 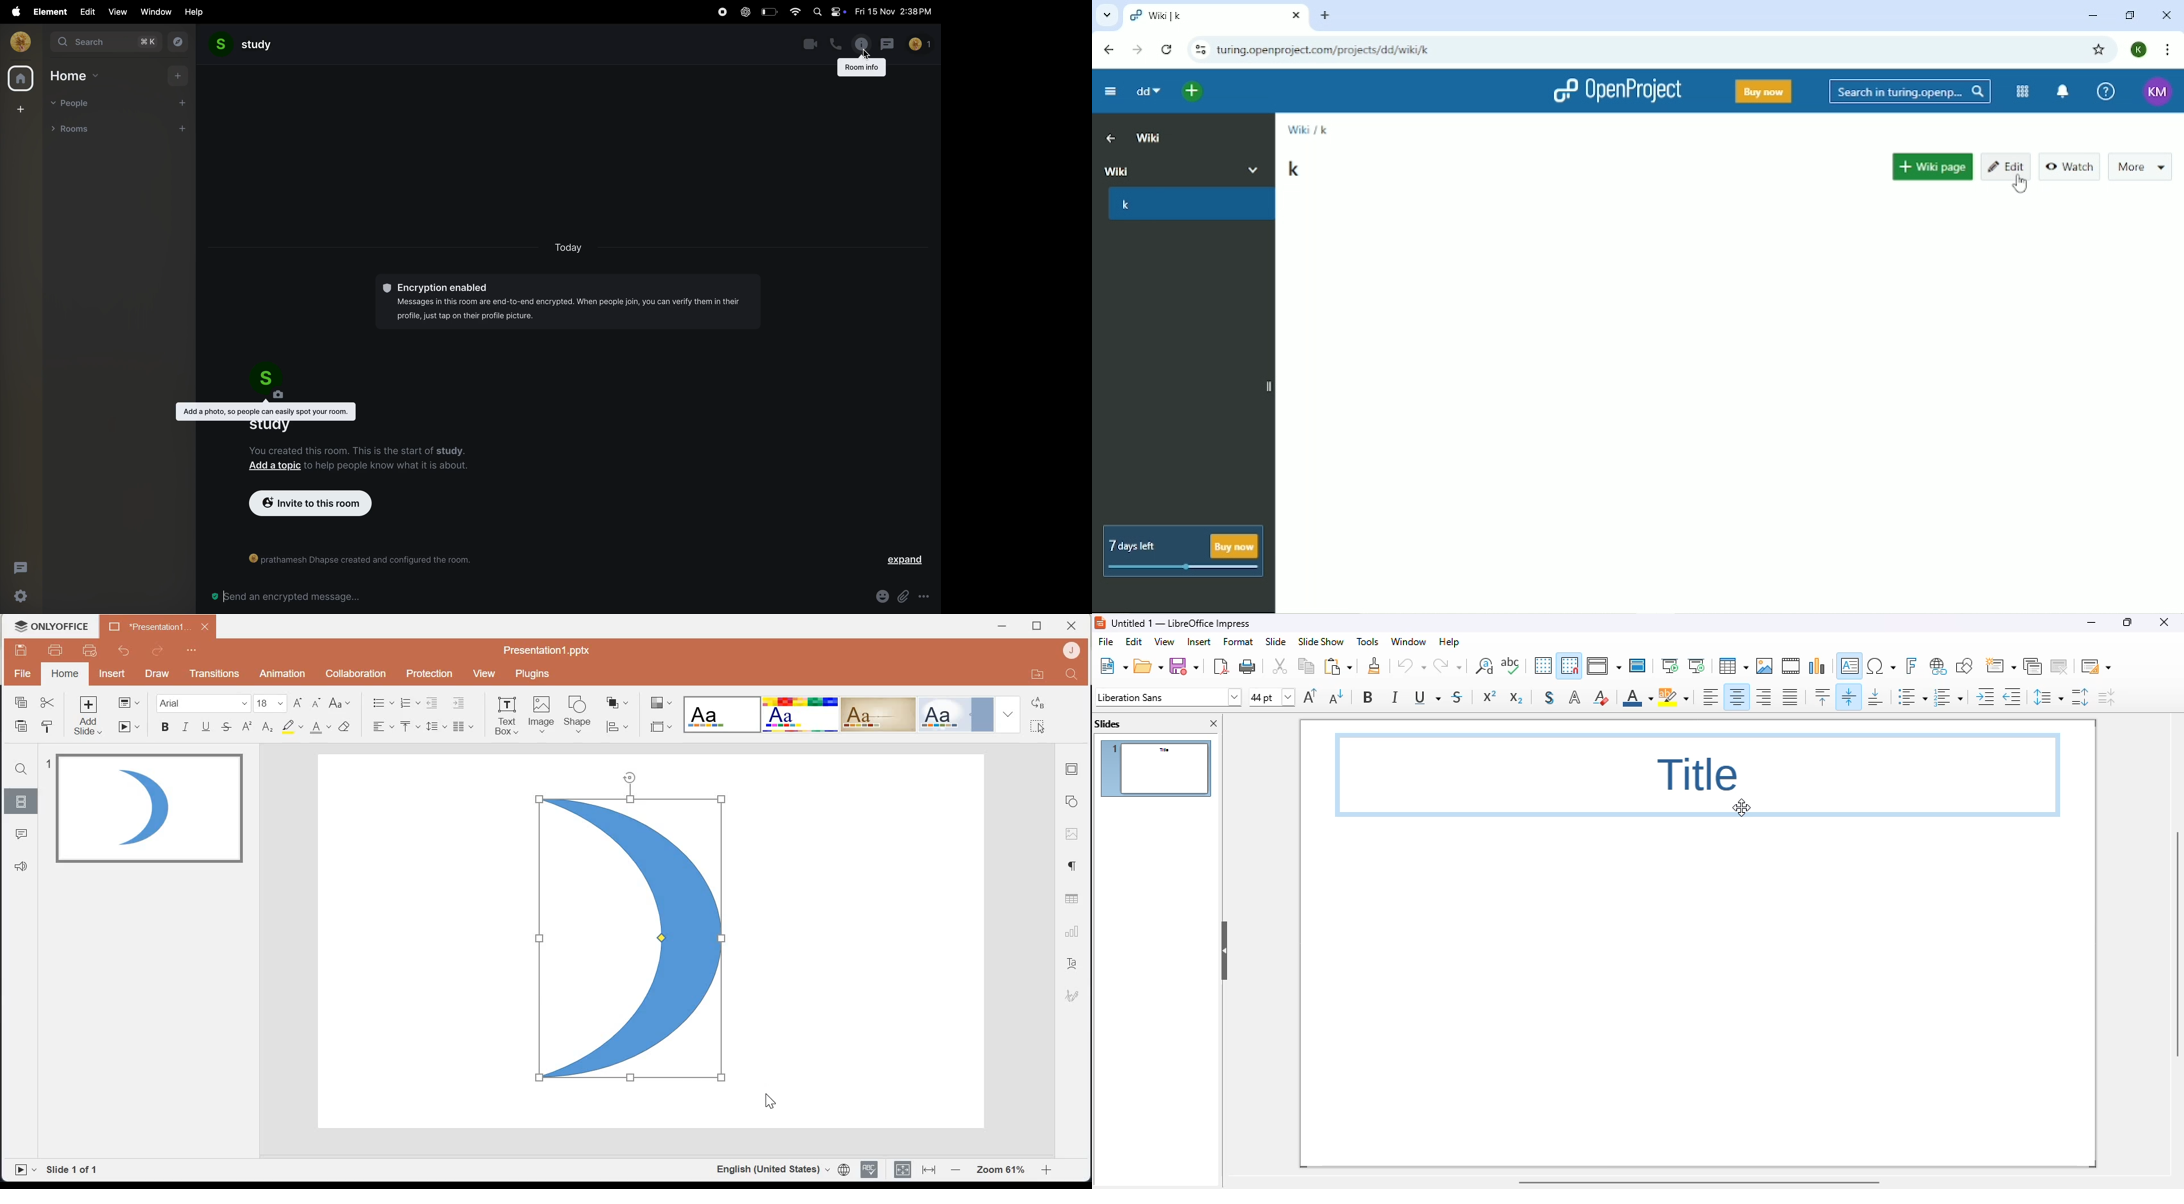 What do you see at coordinates (1041, 702) in the screenshot?
I see `Replace` at bounding box center [1041, 702].